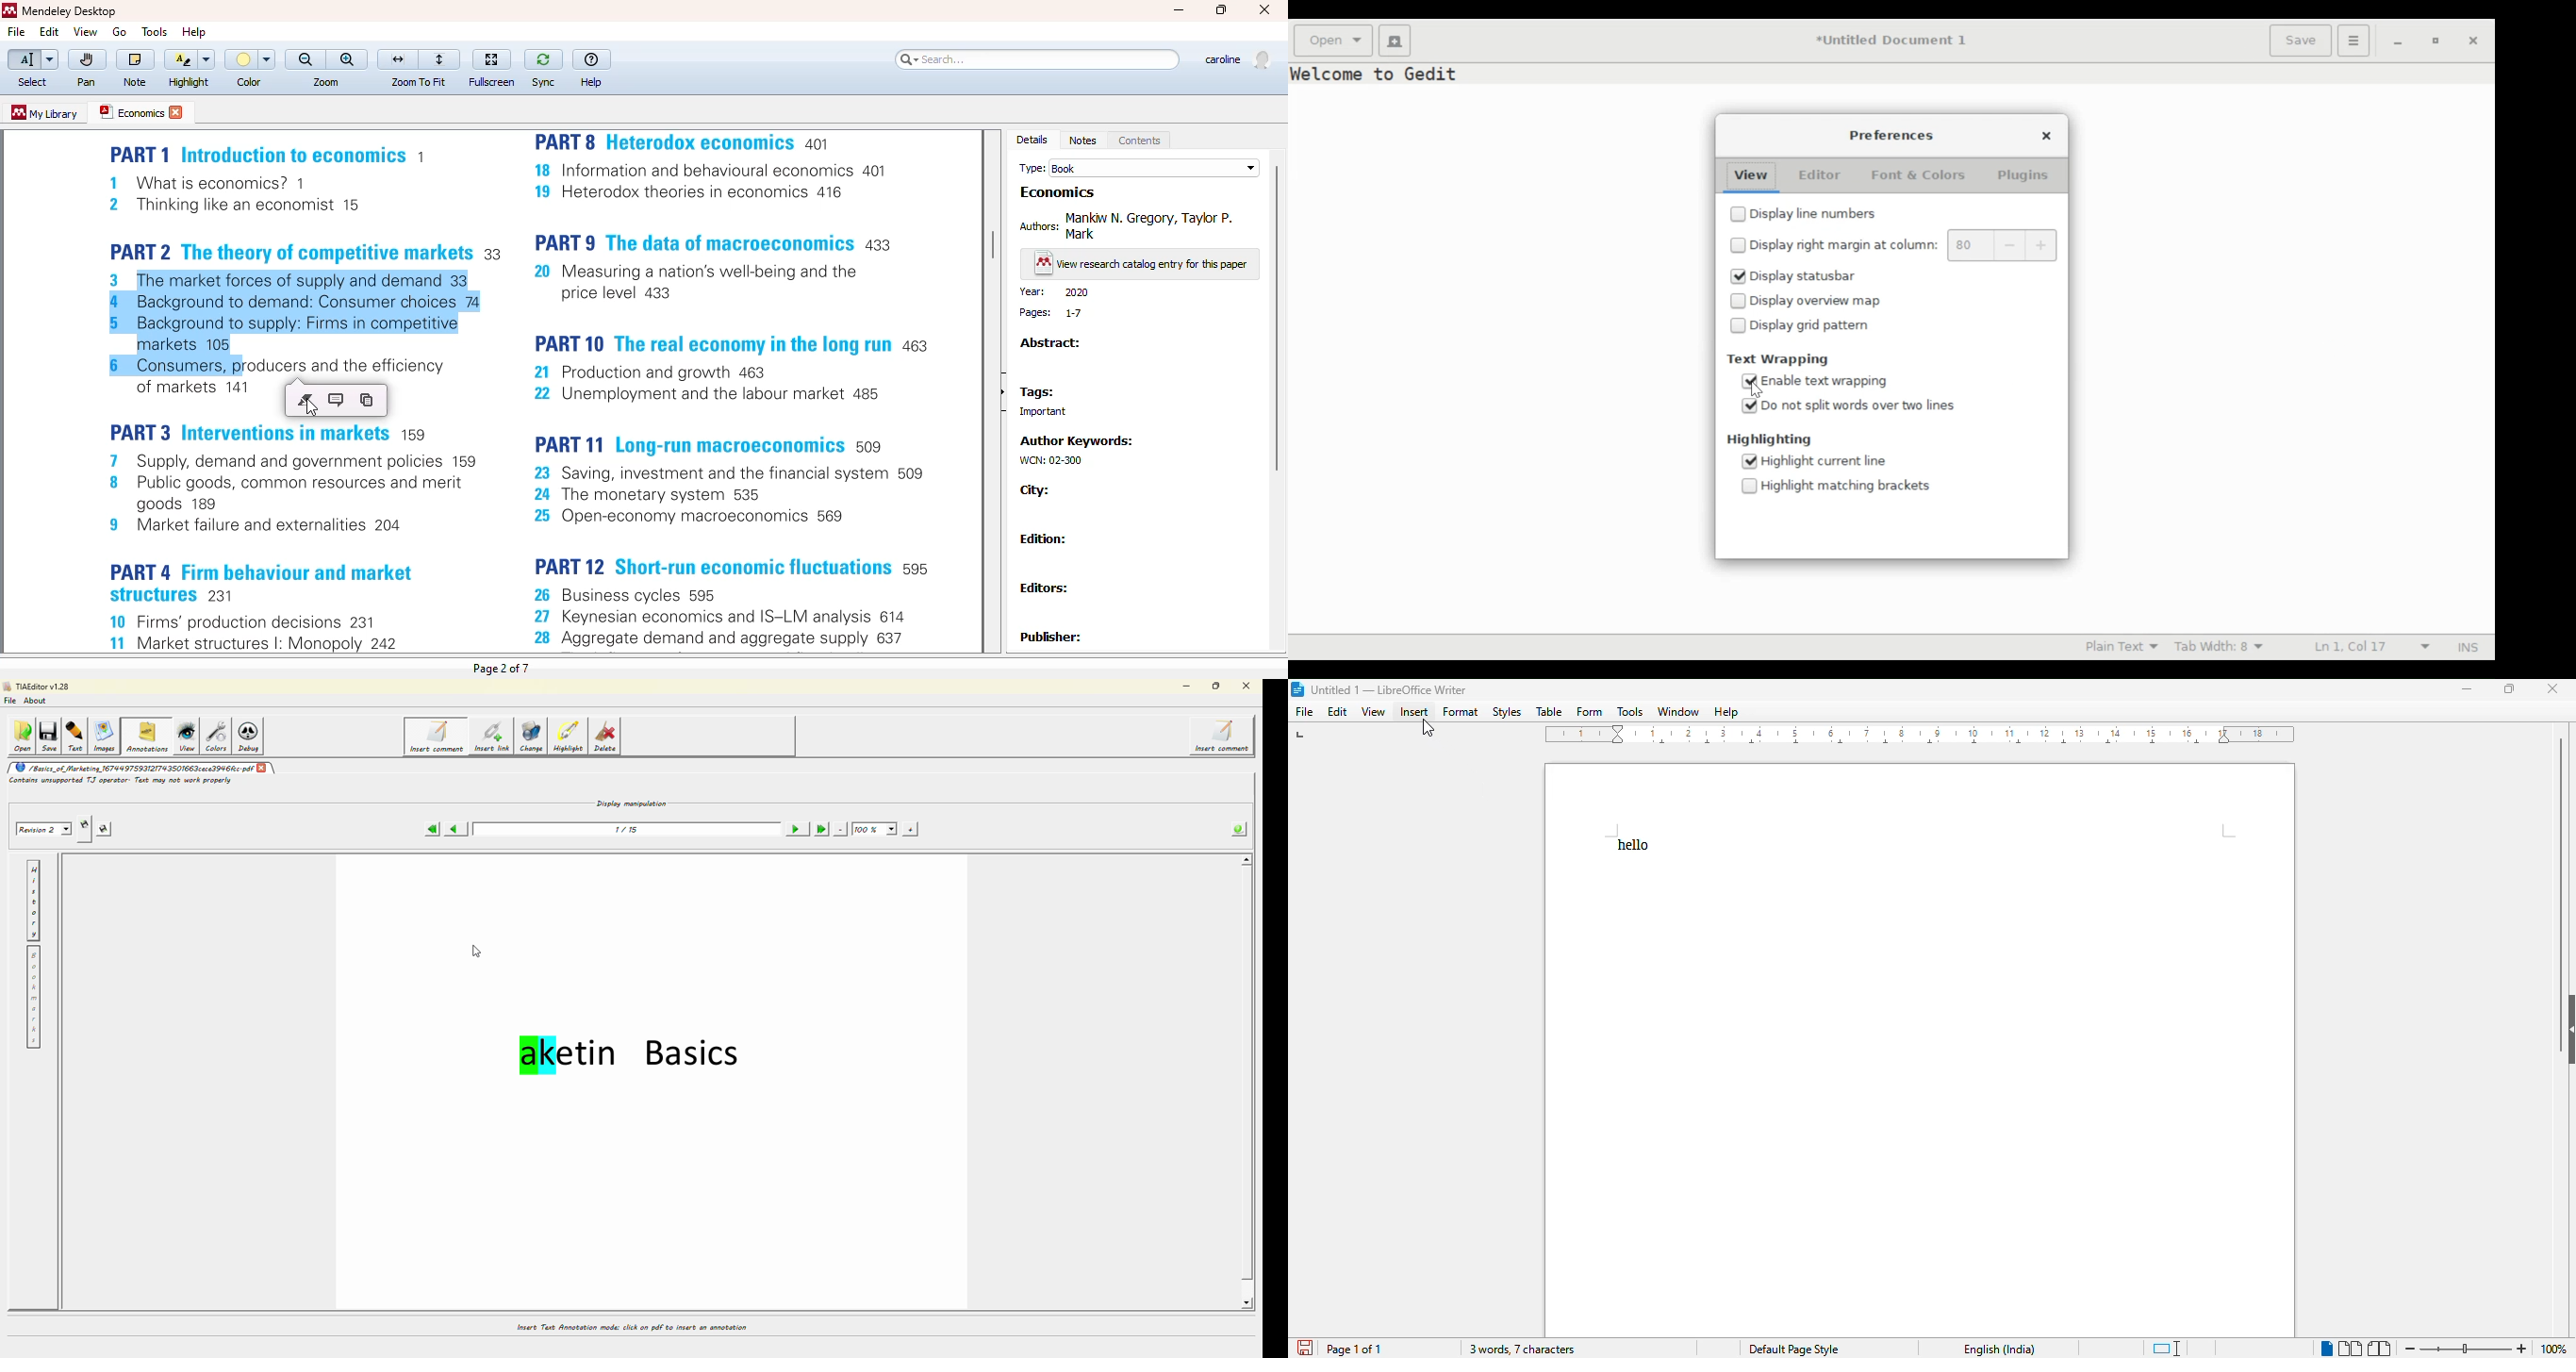  I want to click on window, so click(1678, 711).